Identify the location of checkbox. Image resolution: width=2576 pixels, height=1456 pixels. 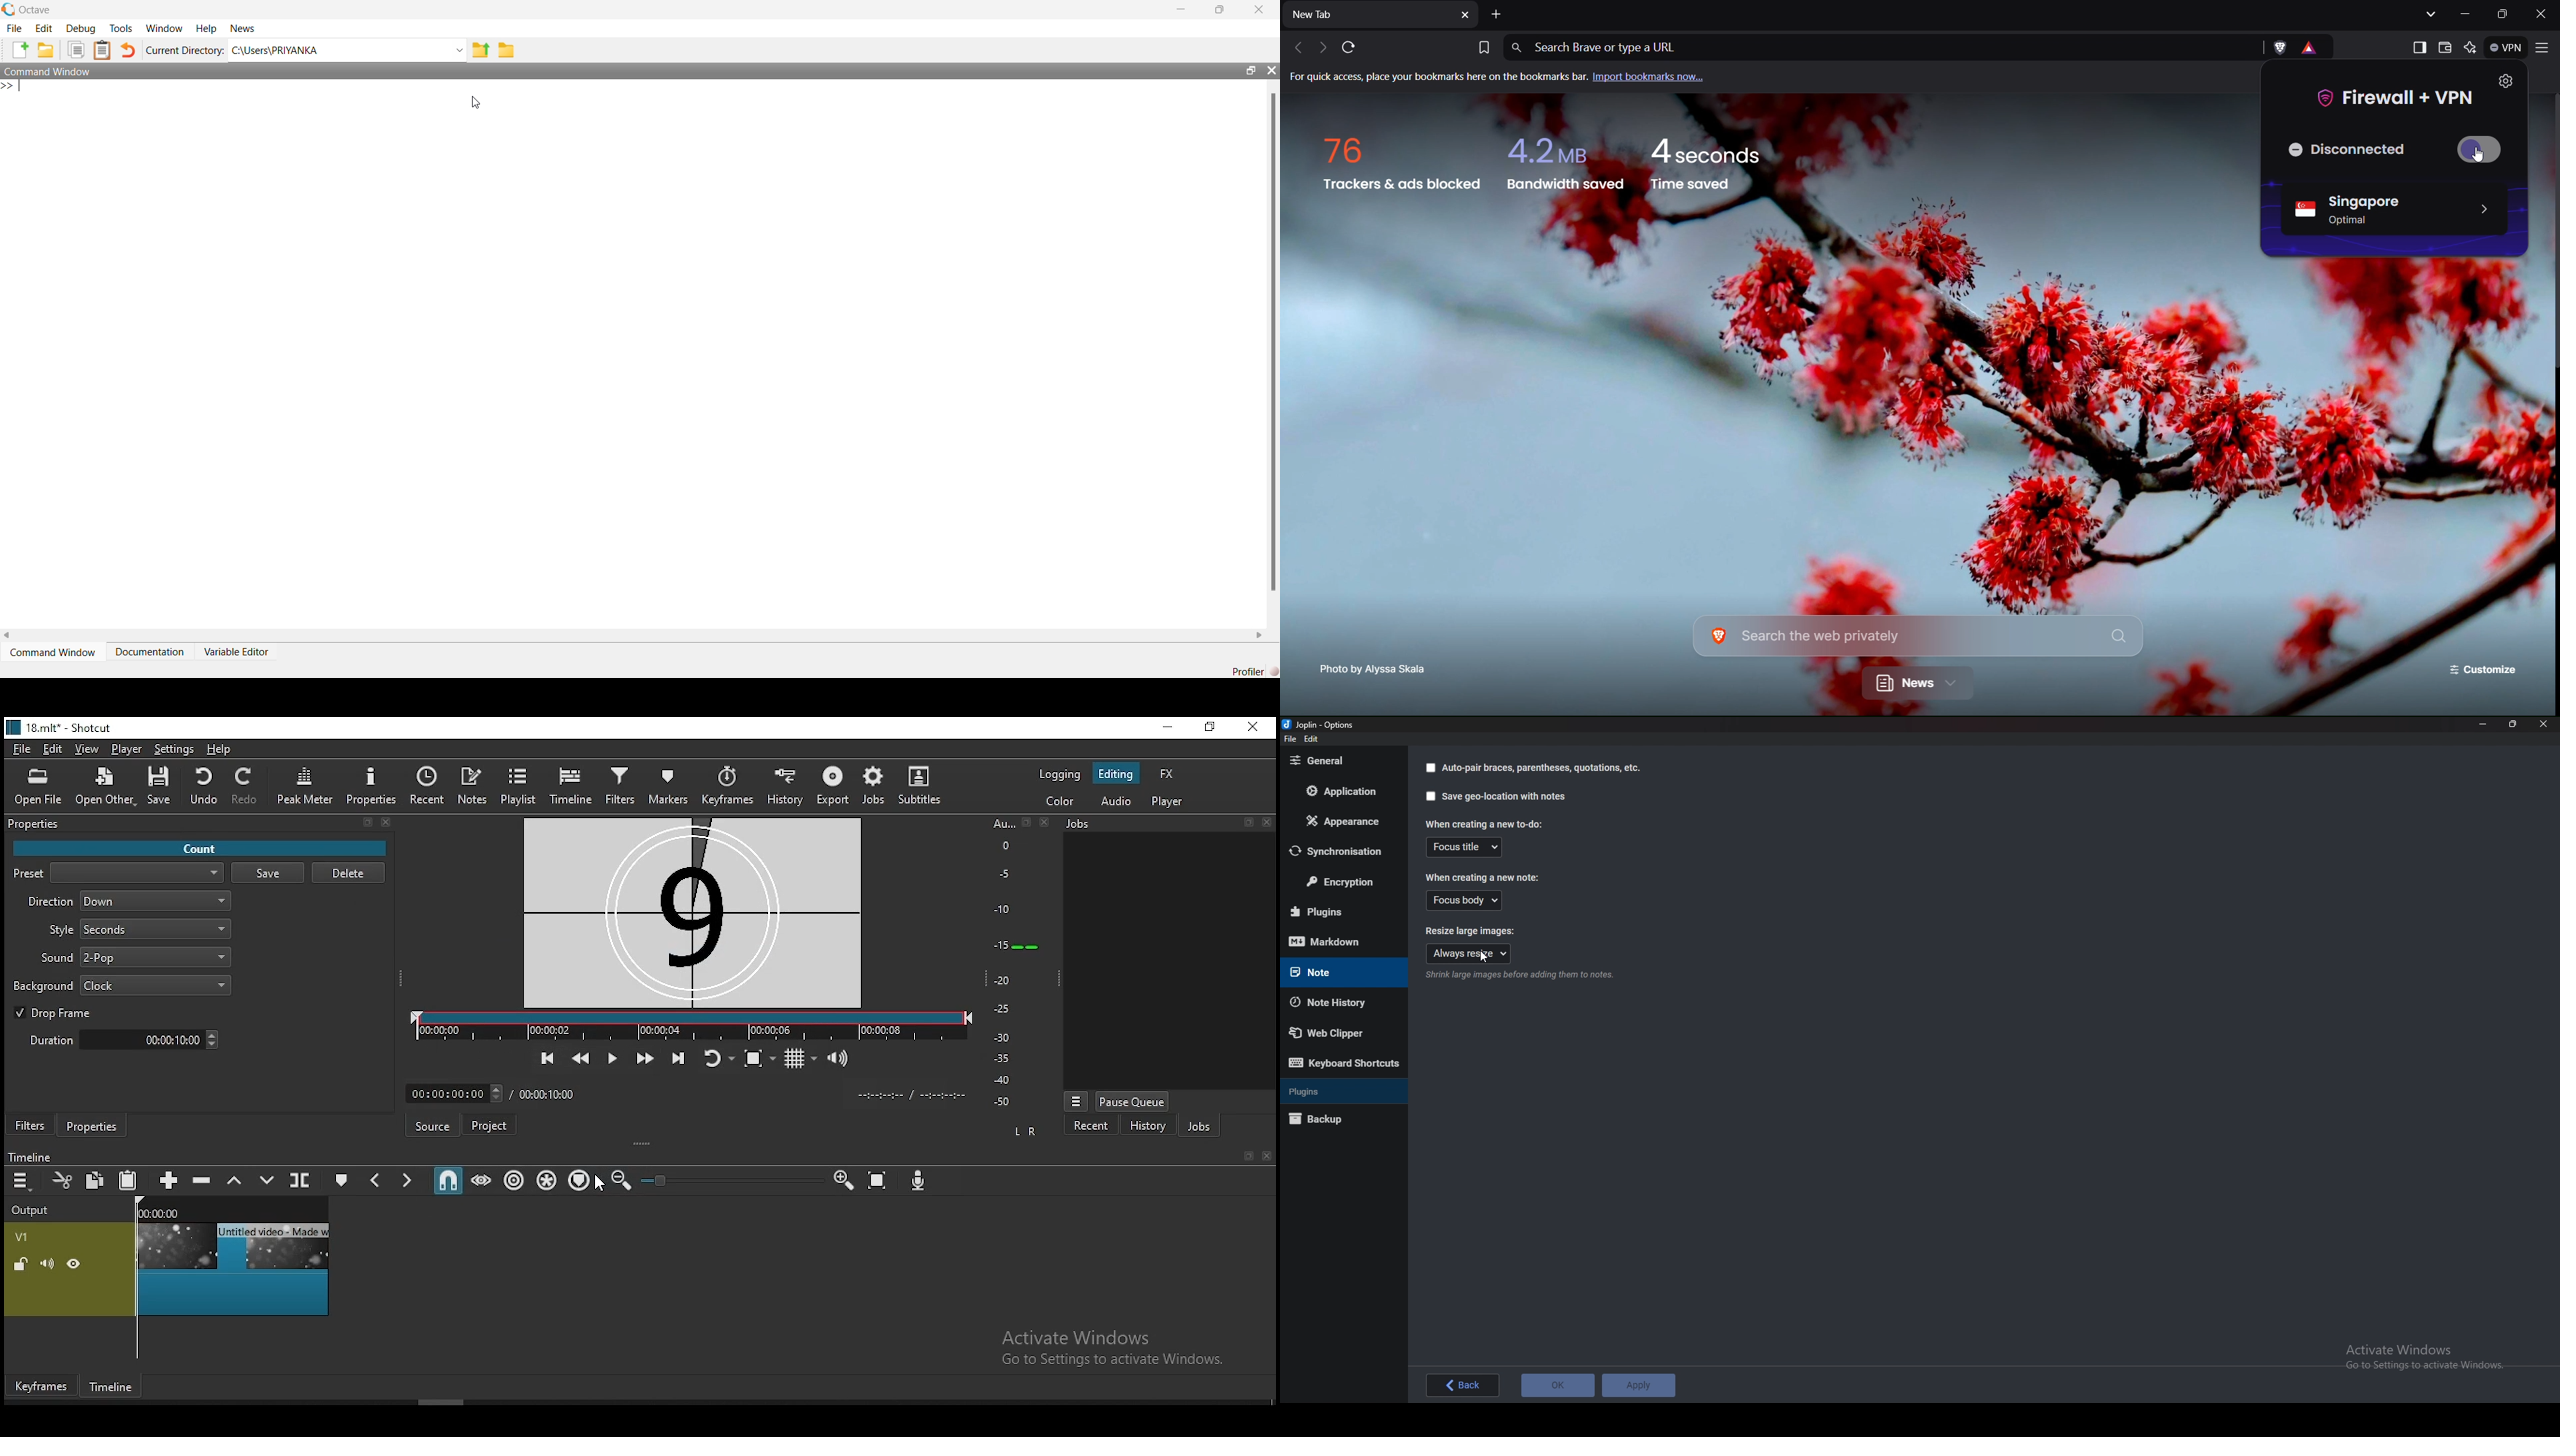
(1428, 768).